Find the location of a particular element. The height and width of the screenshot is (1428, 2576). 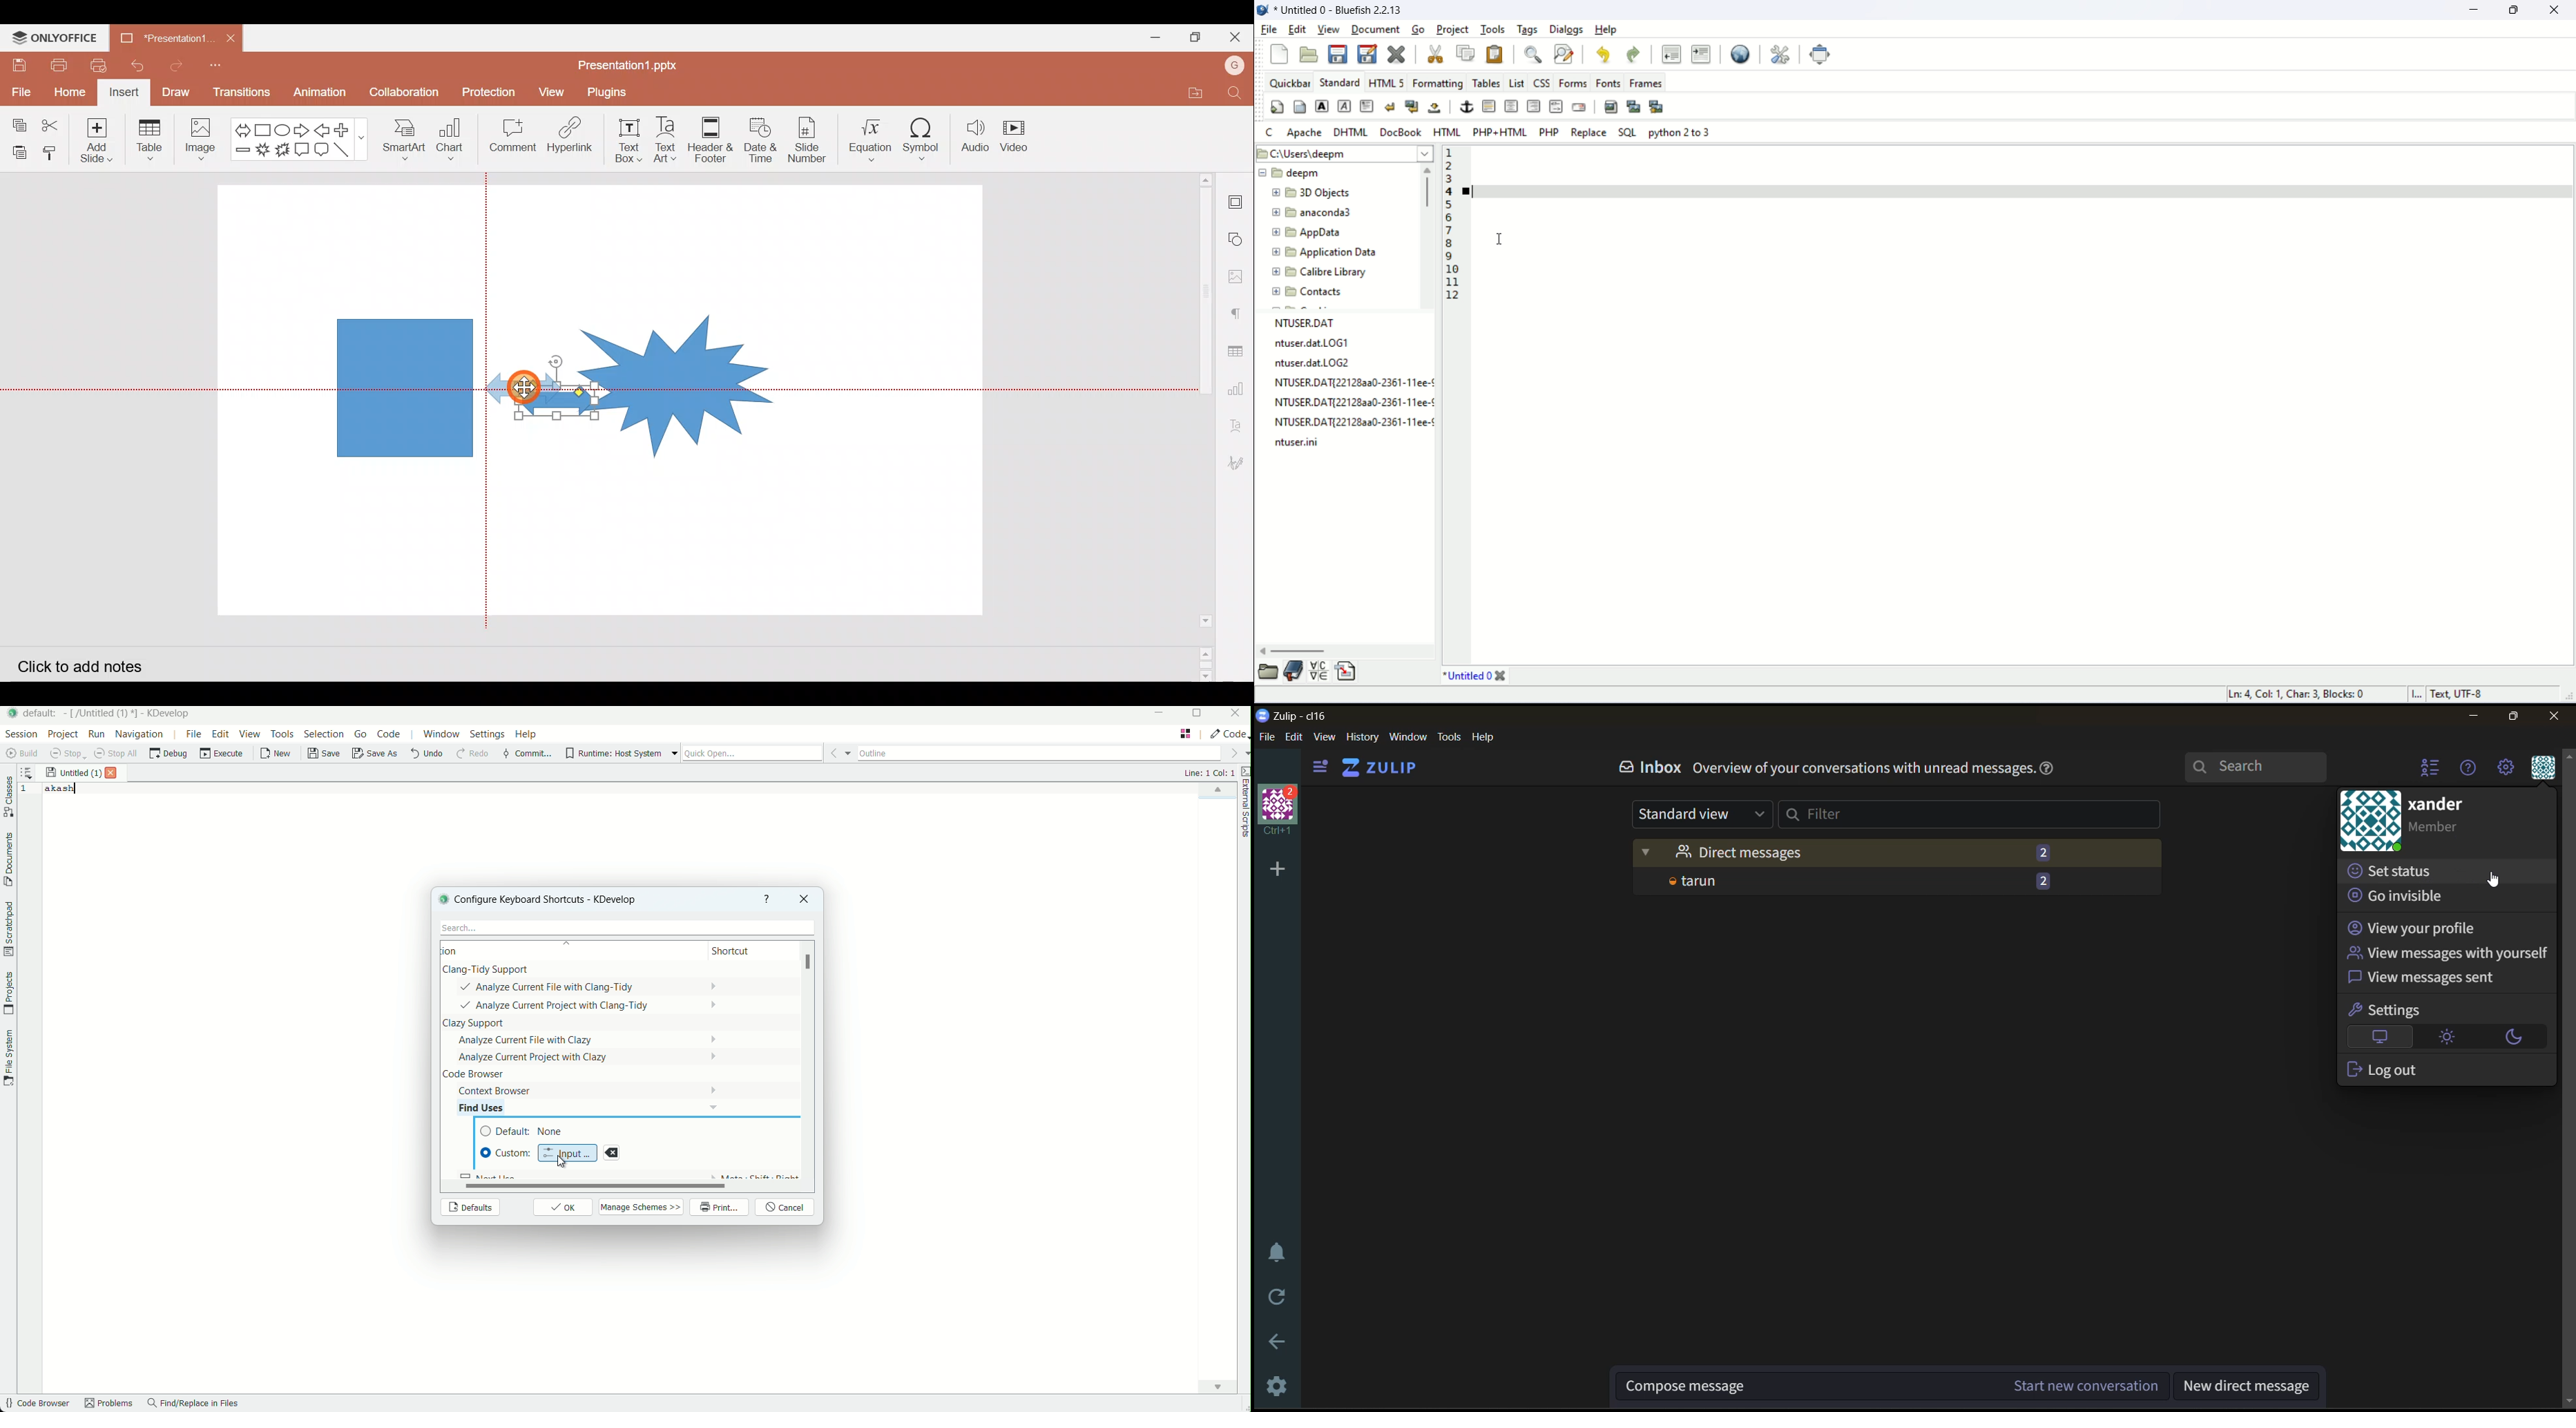

minimize is located at coordinates (2475, 717).